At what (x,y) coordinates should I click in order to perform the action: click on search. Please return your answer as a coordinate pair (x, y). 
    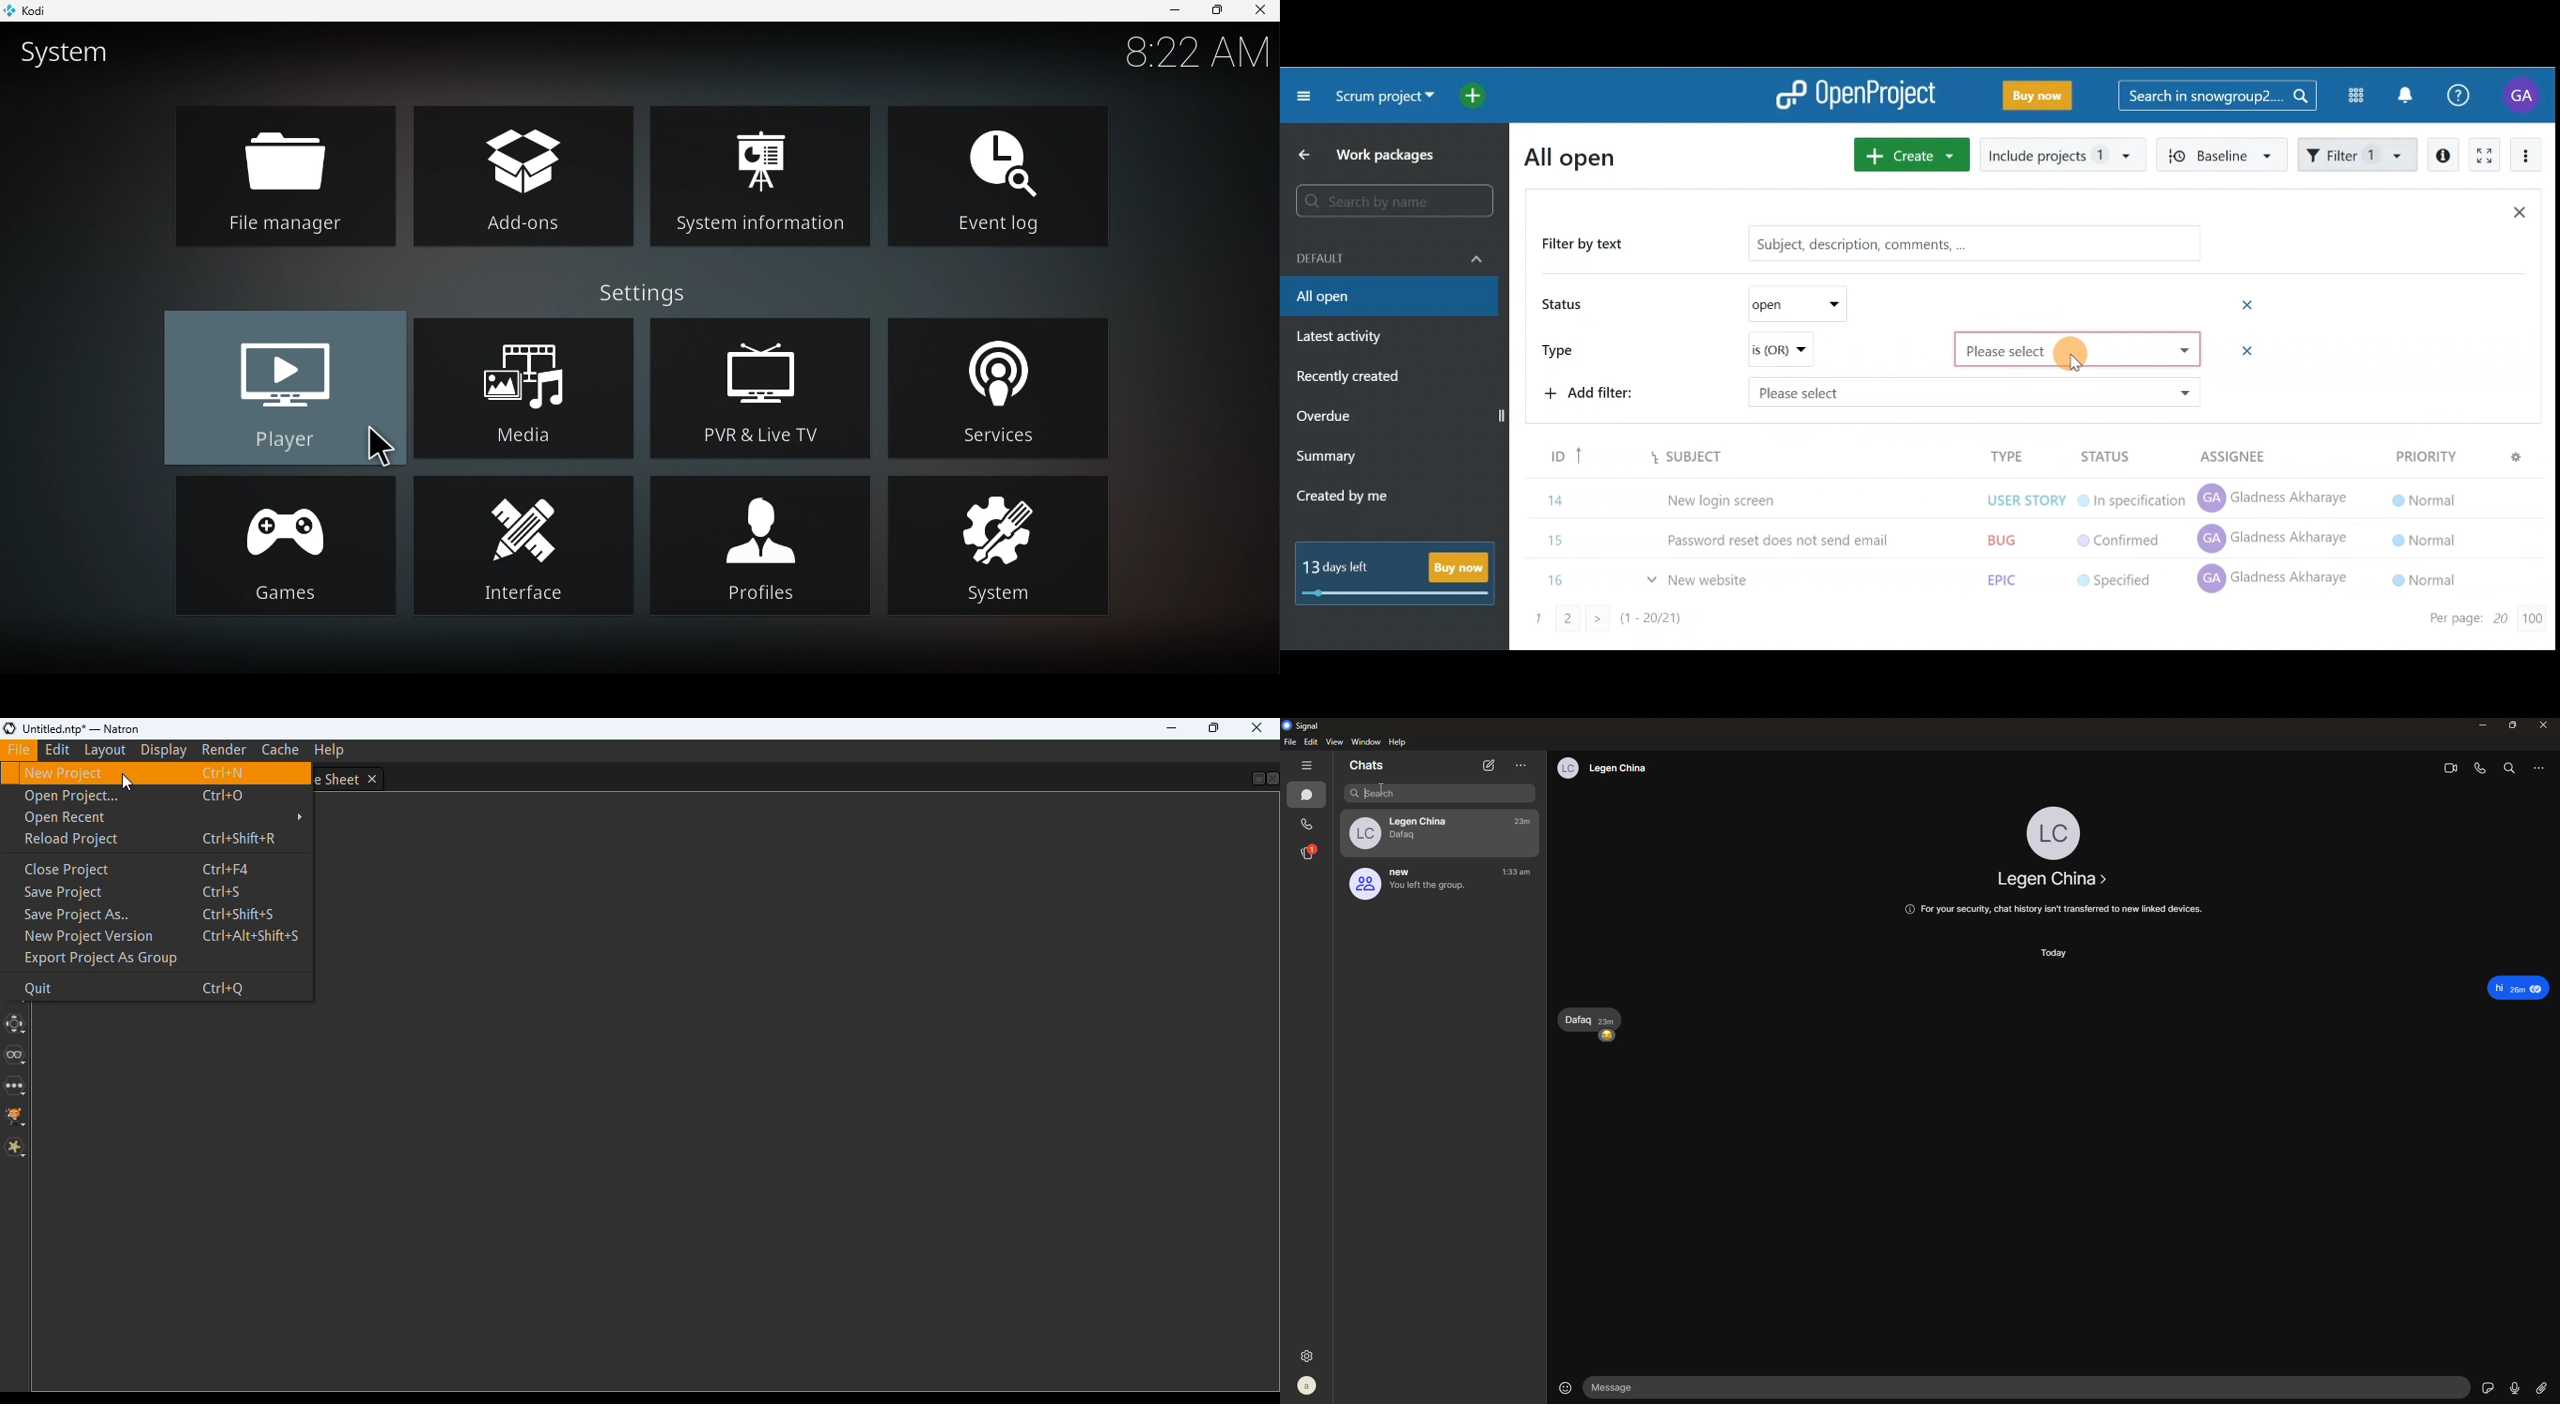
    Looking at the image, I should click on (2509, 769).